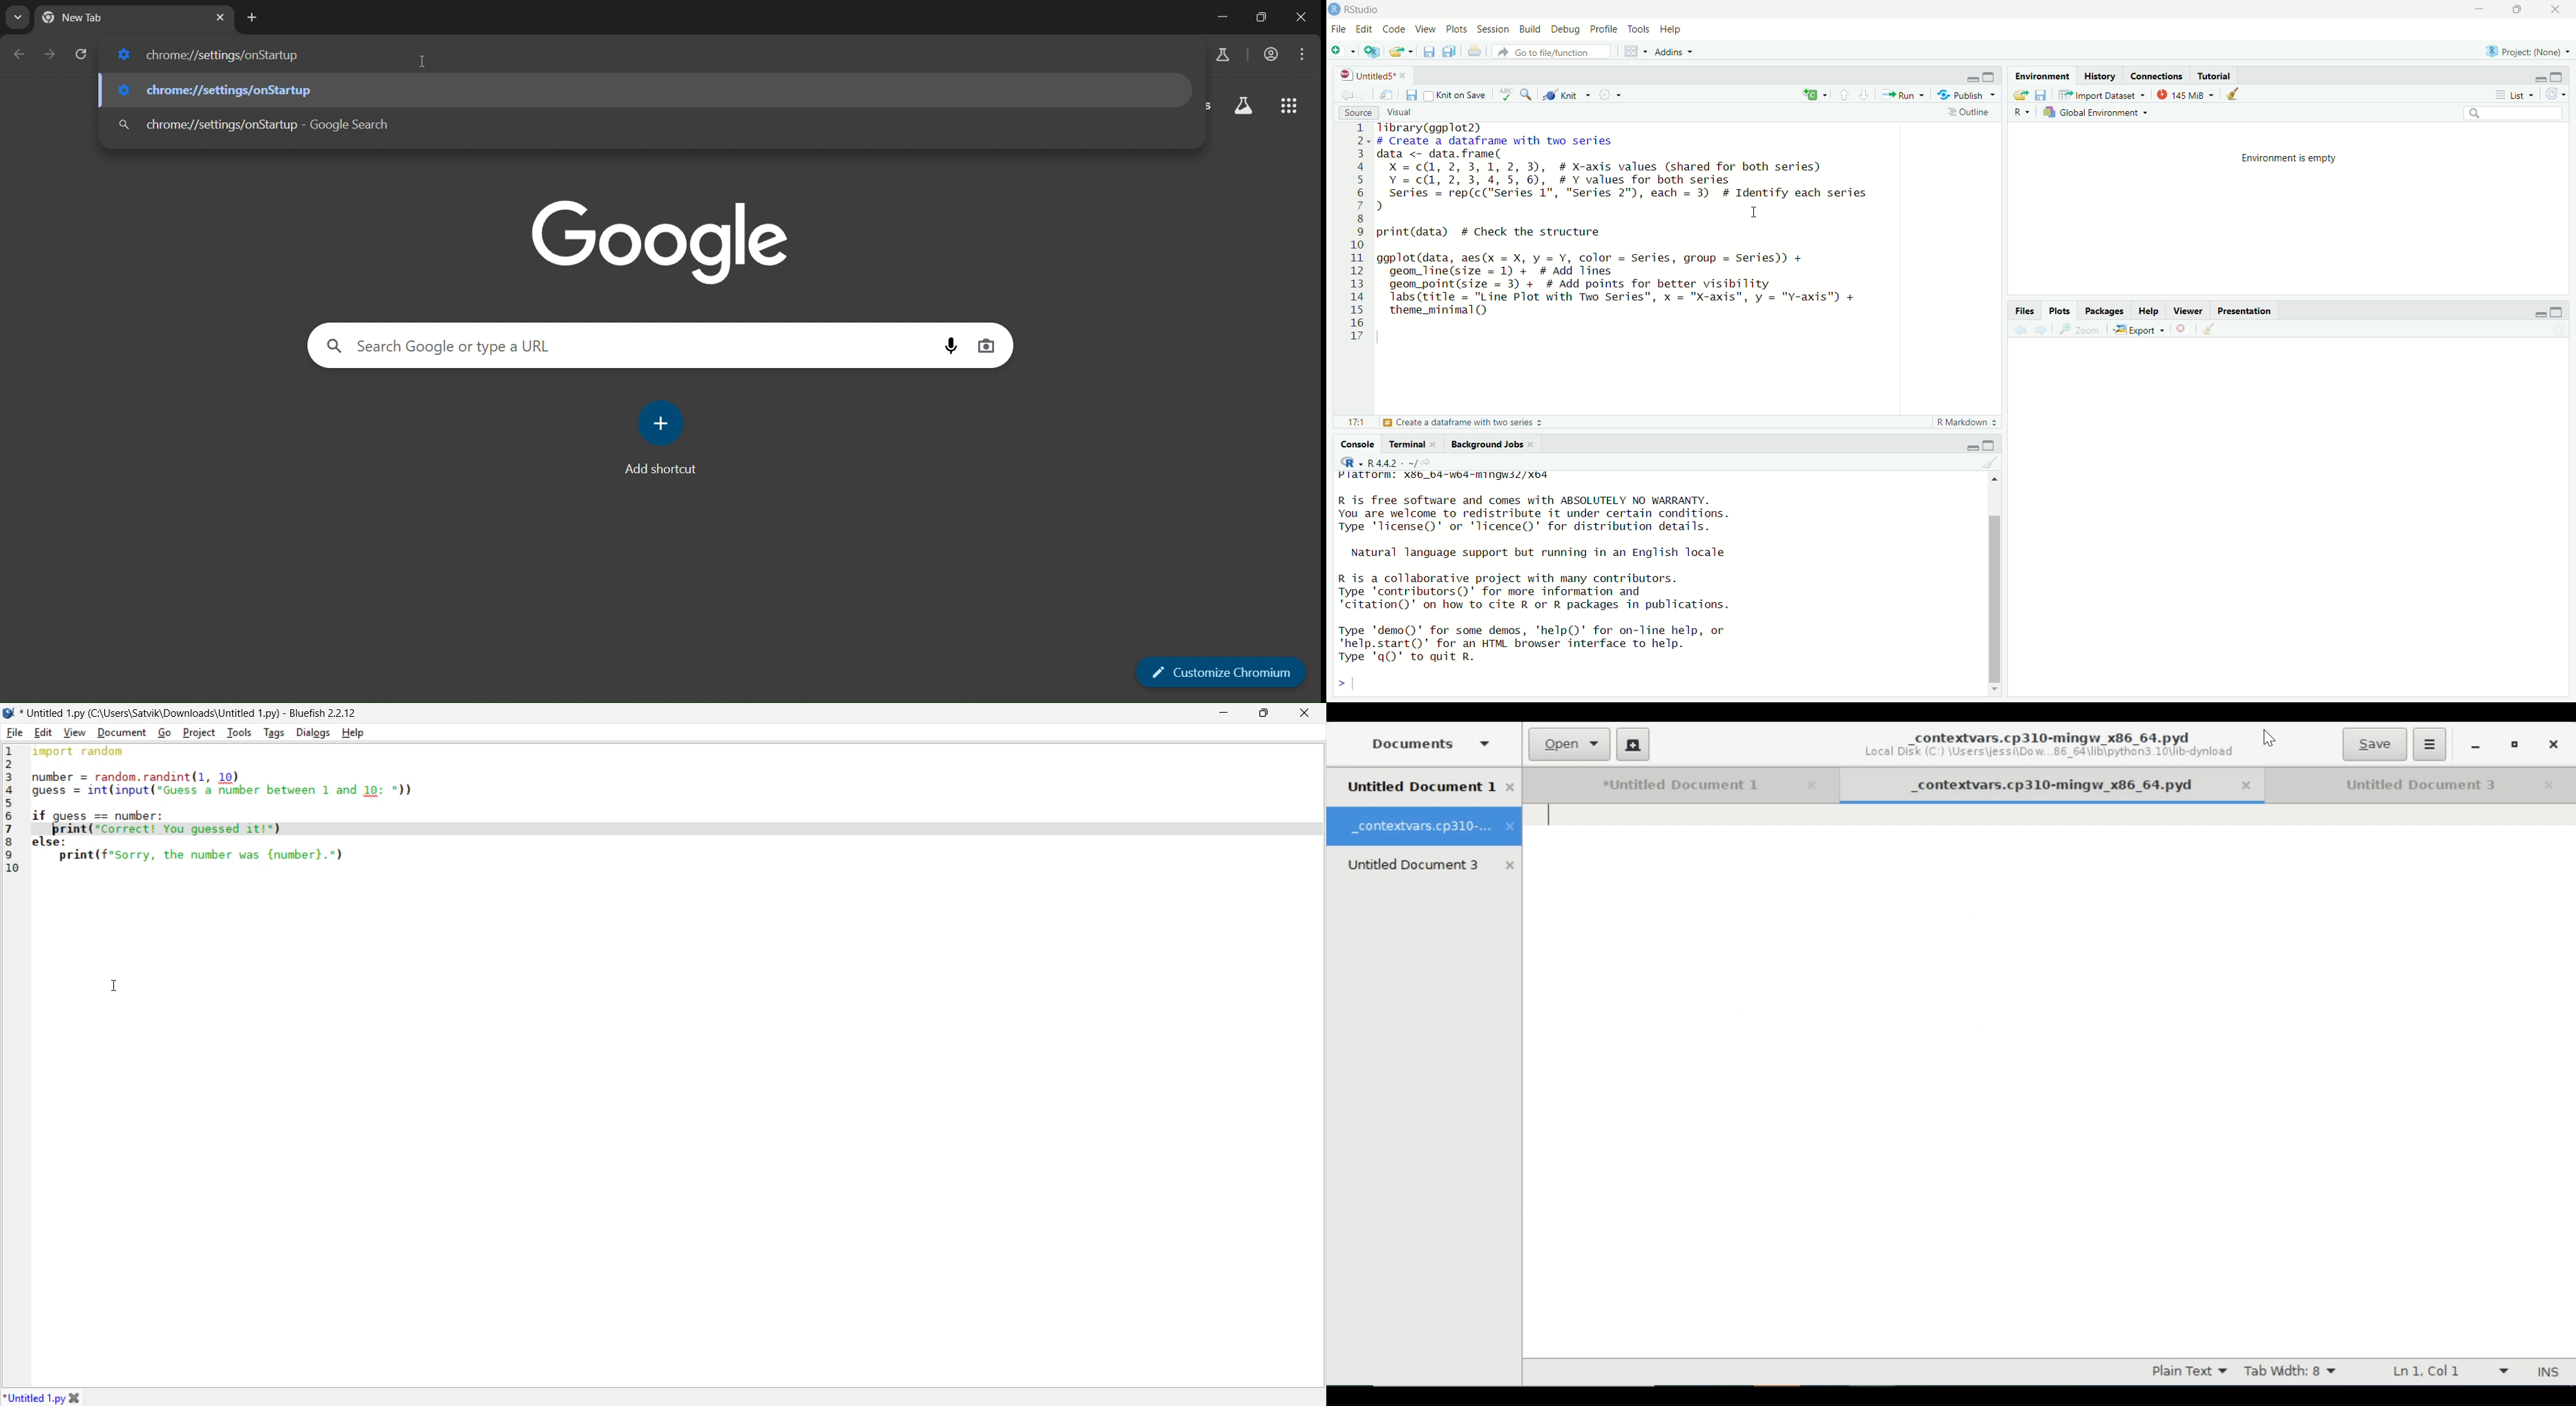 The height and width of the screenshot is (1428, 2576). What do you see at coordinates (1338, 30) in the screenshot?
I see `File` at bounding box center [1338, 30].